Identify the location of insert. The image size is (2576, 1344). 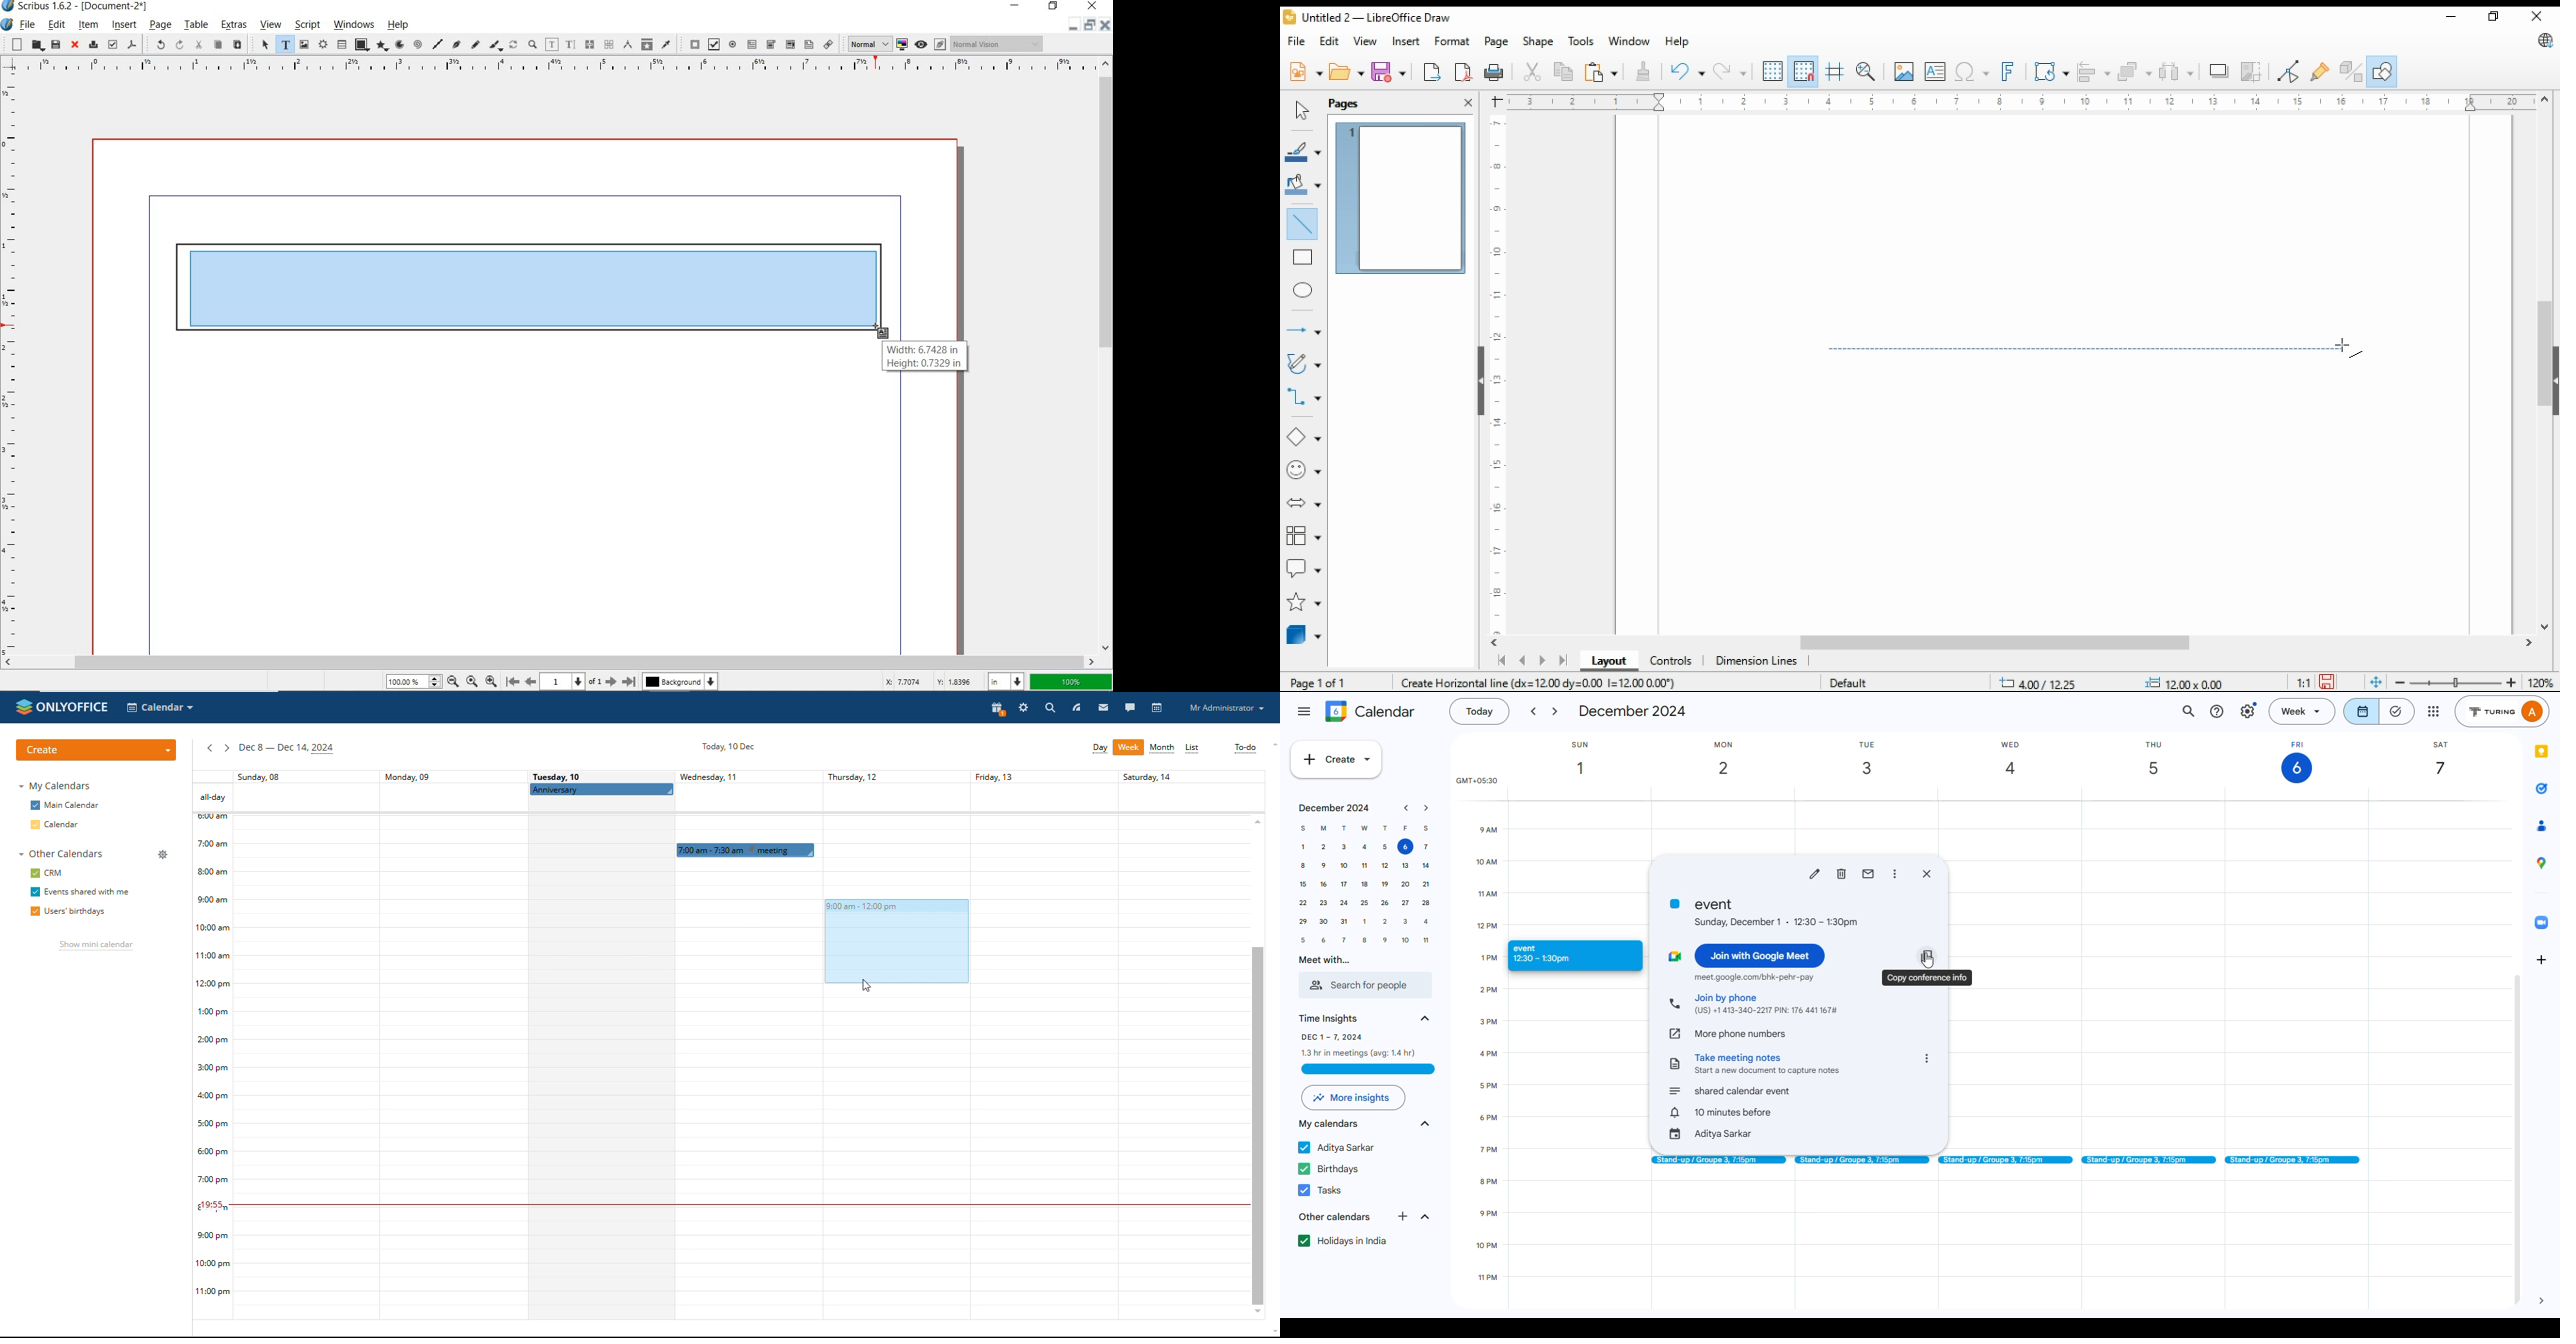
(123, 25).